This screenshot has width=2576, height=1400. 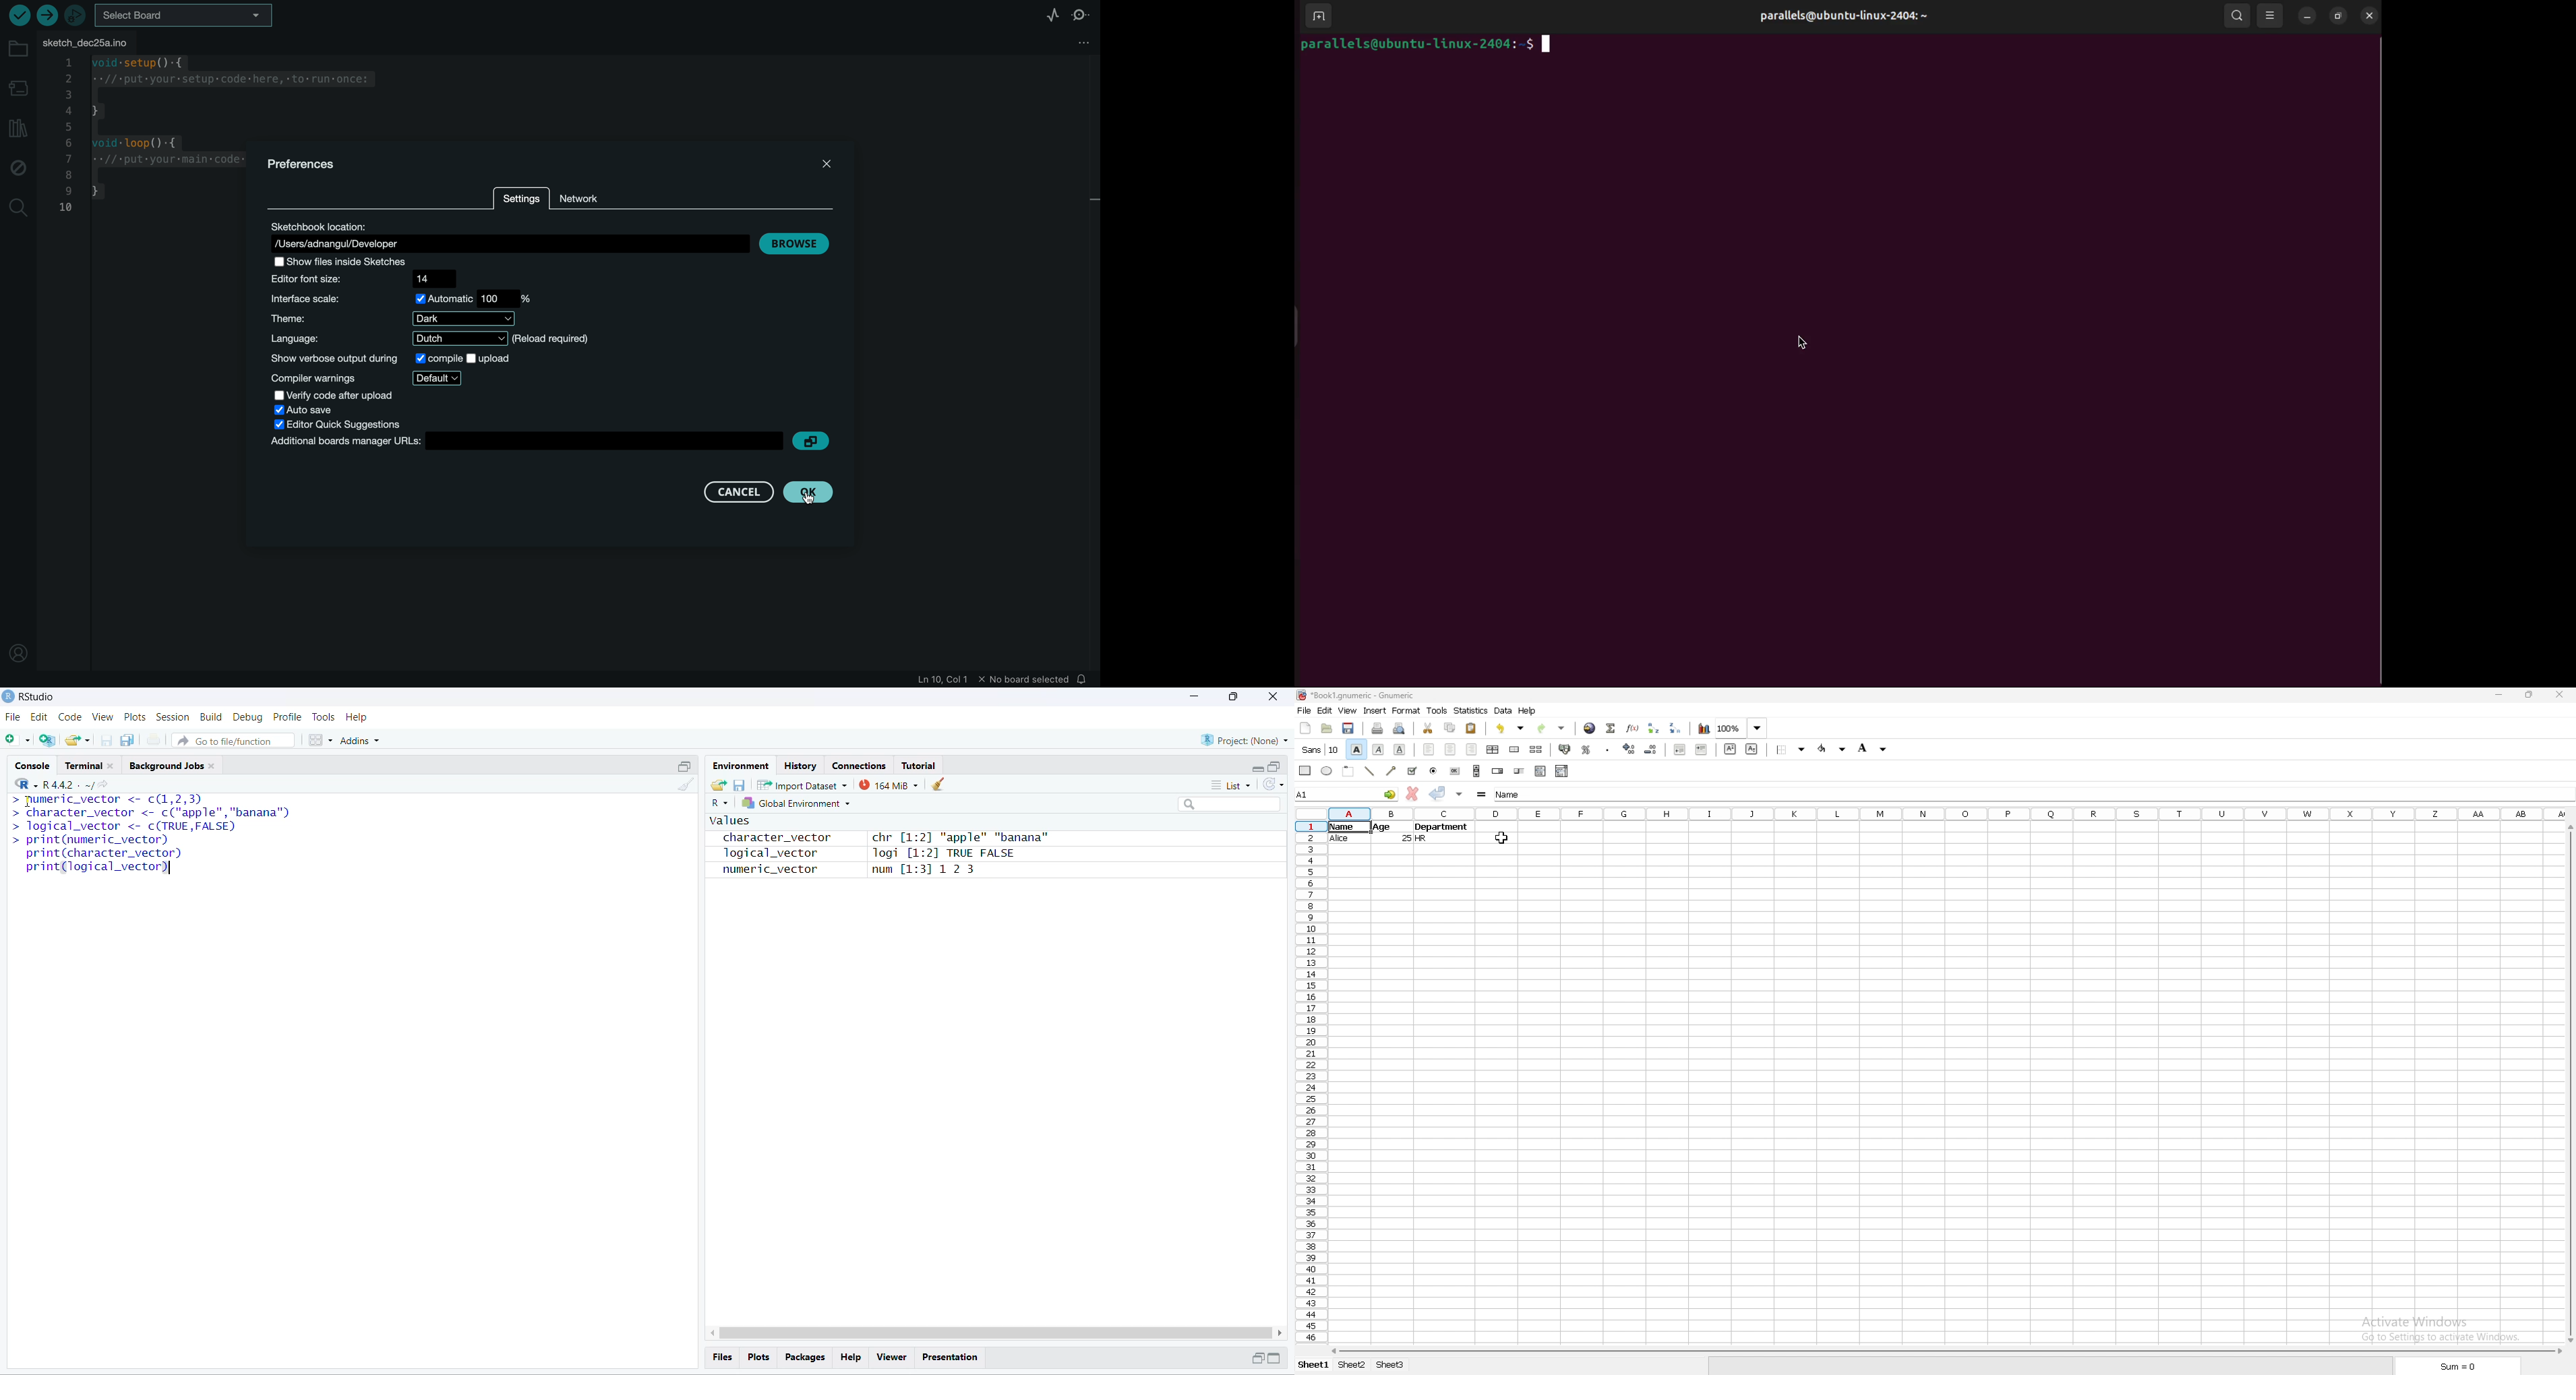 I want to click on Go to file/function, so click(x=232, y=741).